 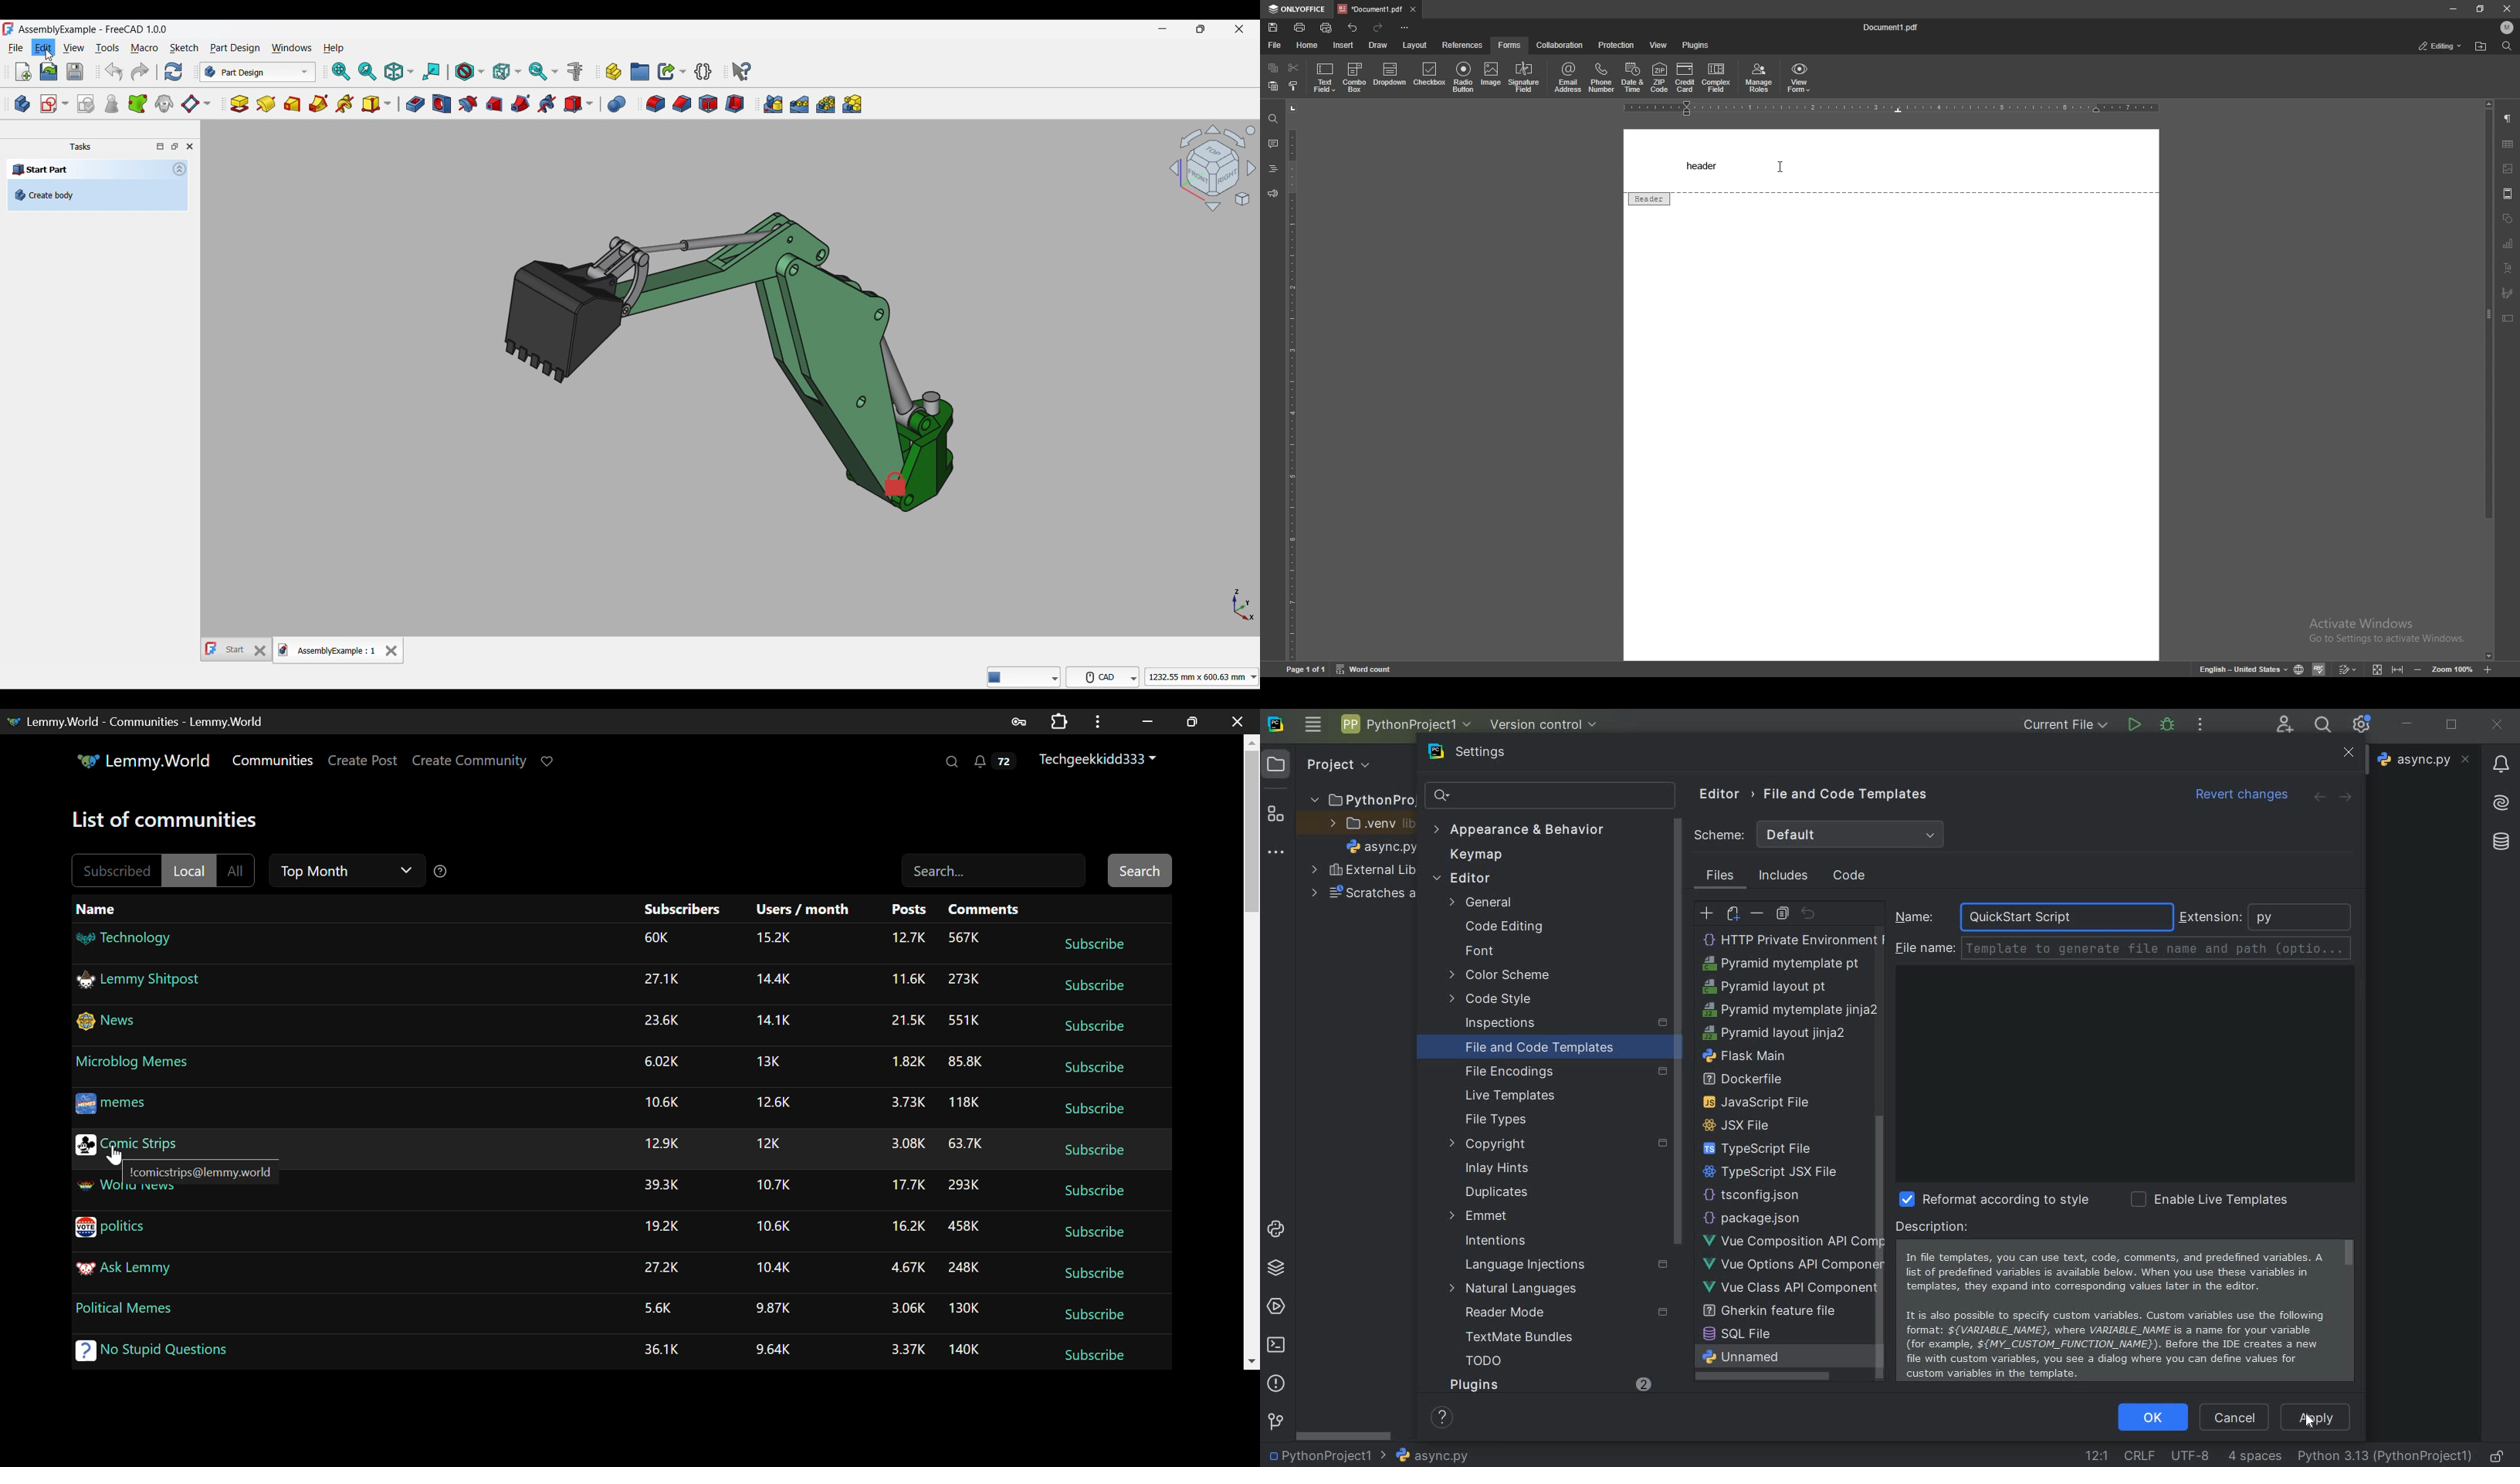 I want to click on Open, so click(x=49, y=72).